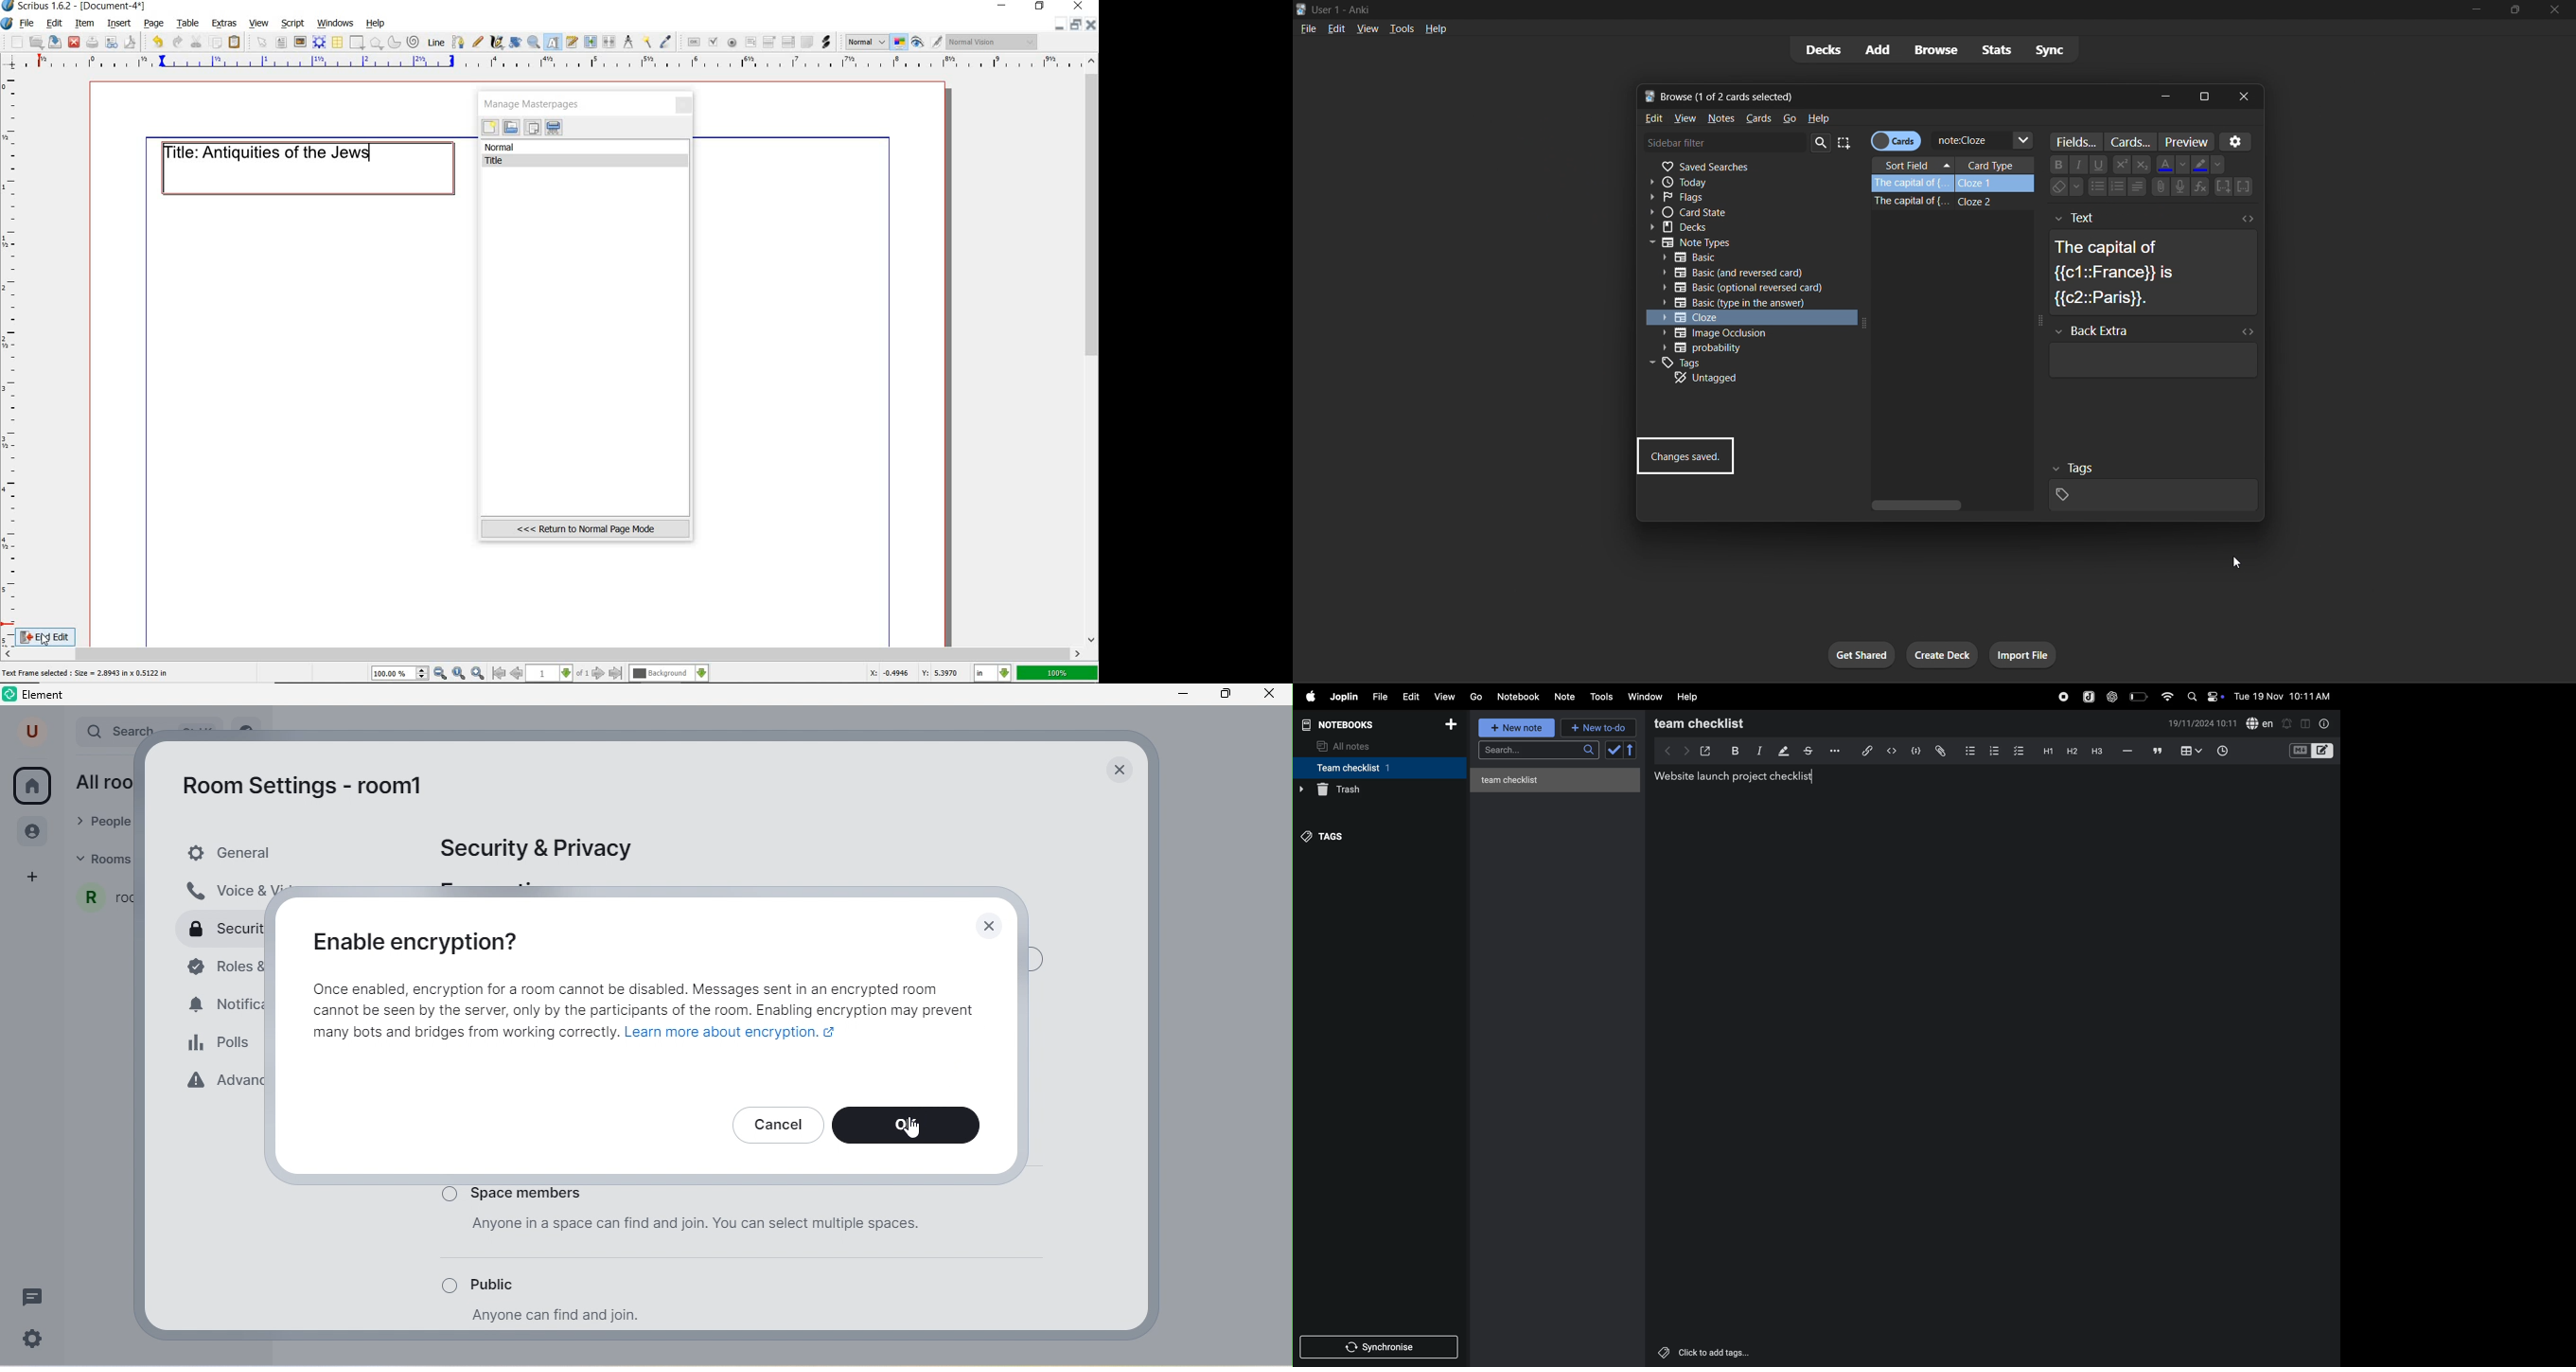 This screenshot has width=2576, height=1372. I want to click on browse, so click(1934, 49).